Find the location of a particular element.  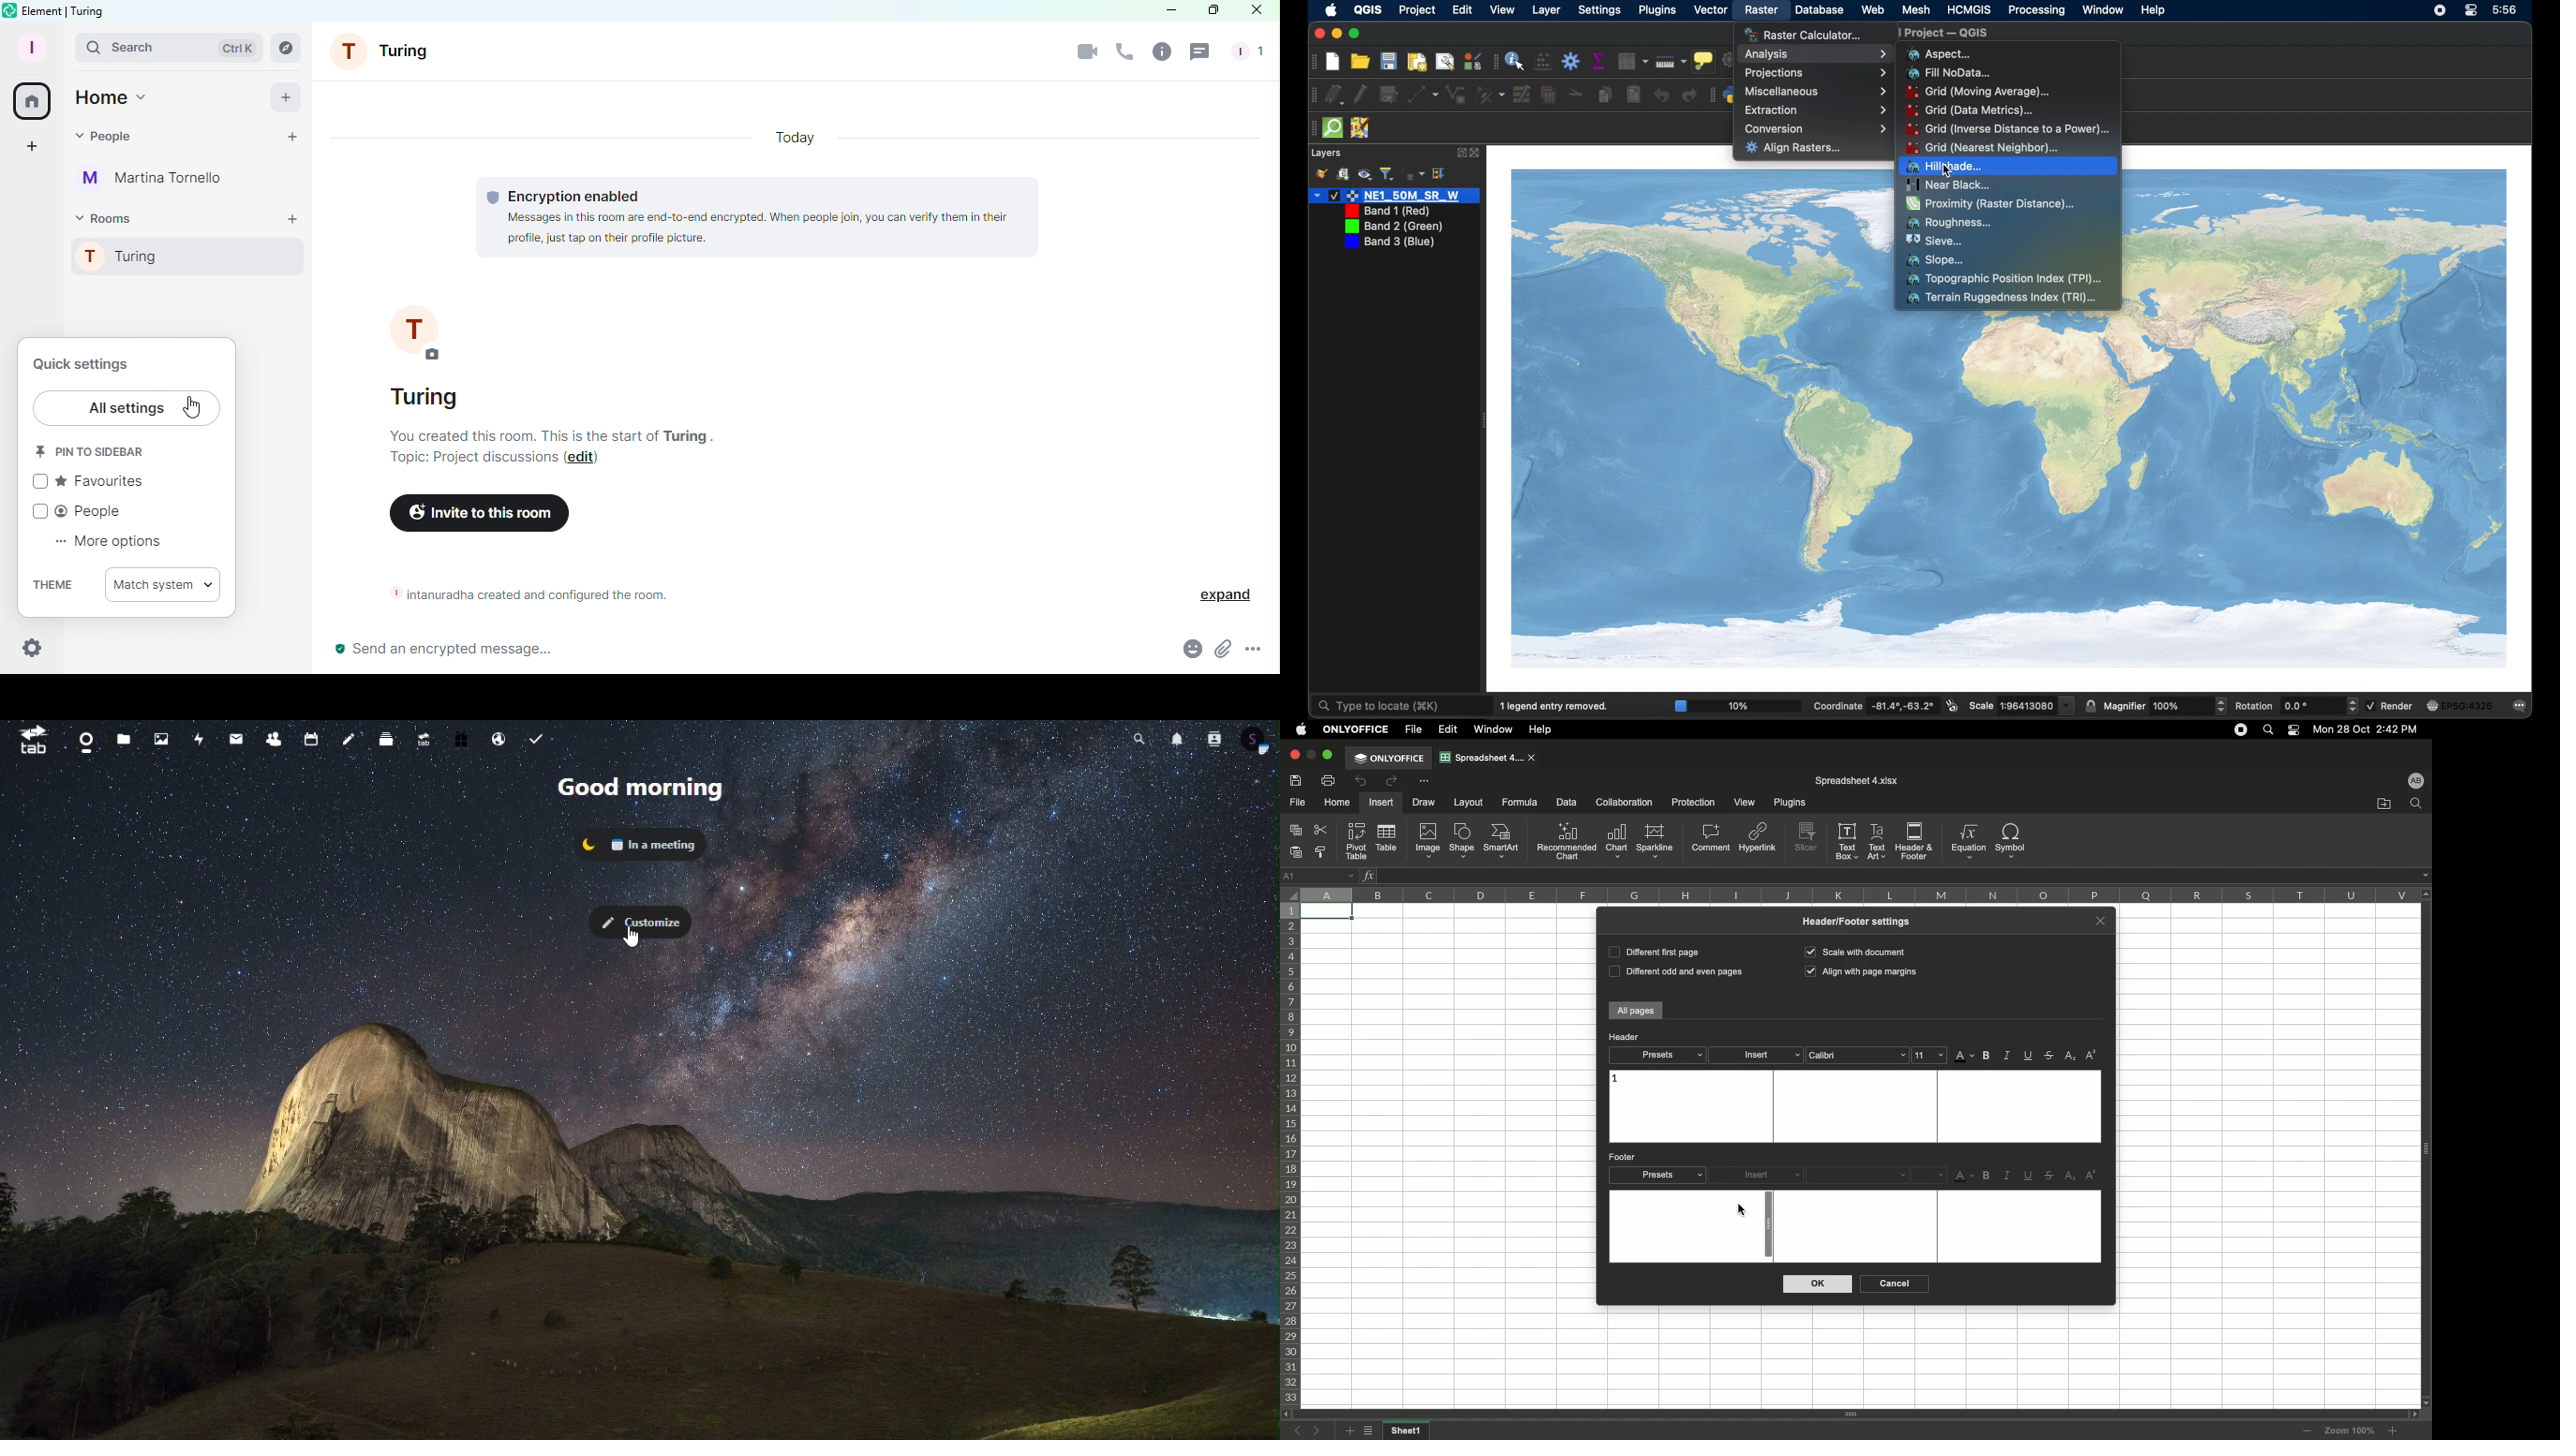

slope is located at coordinates (1937, 260).